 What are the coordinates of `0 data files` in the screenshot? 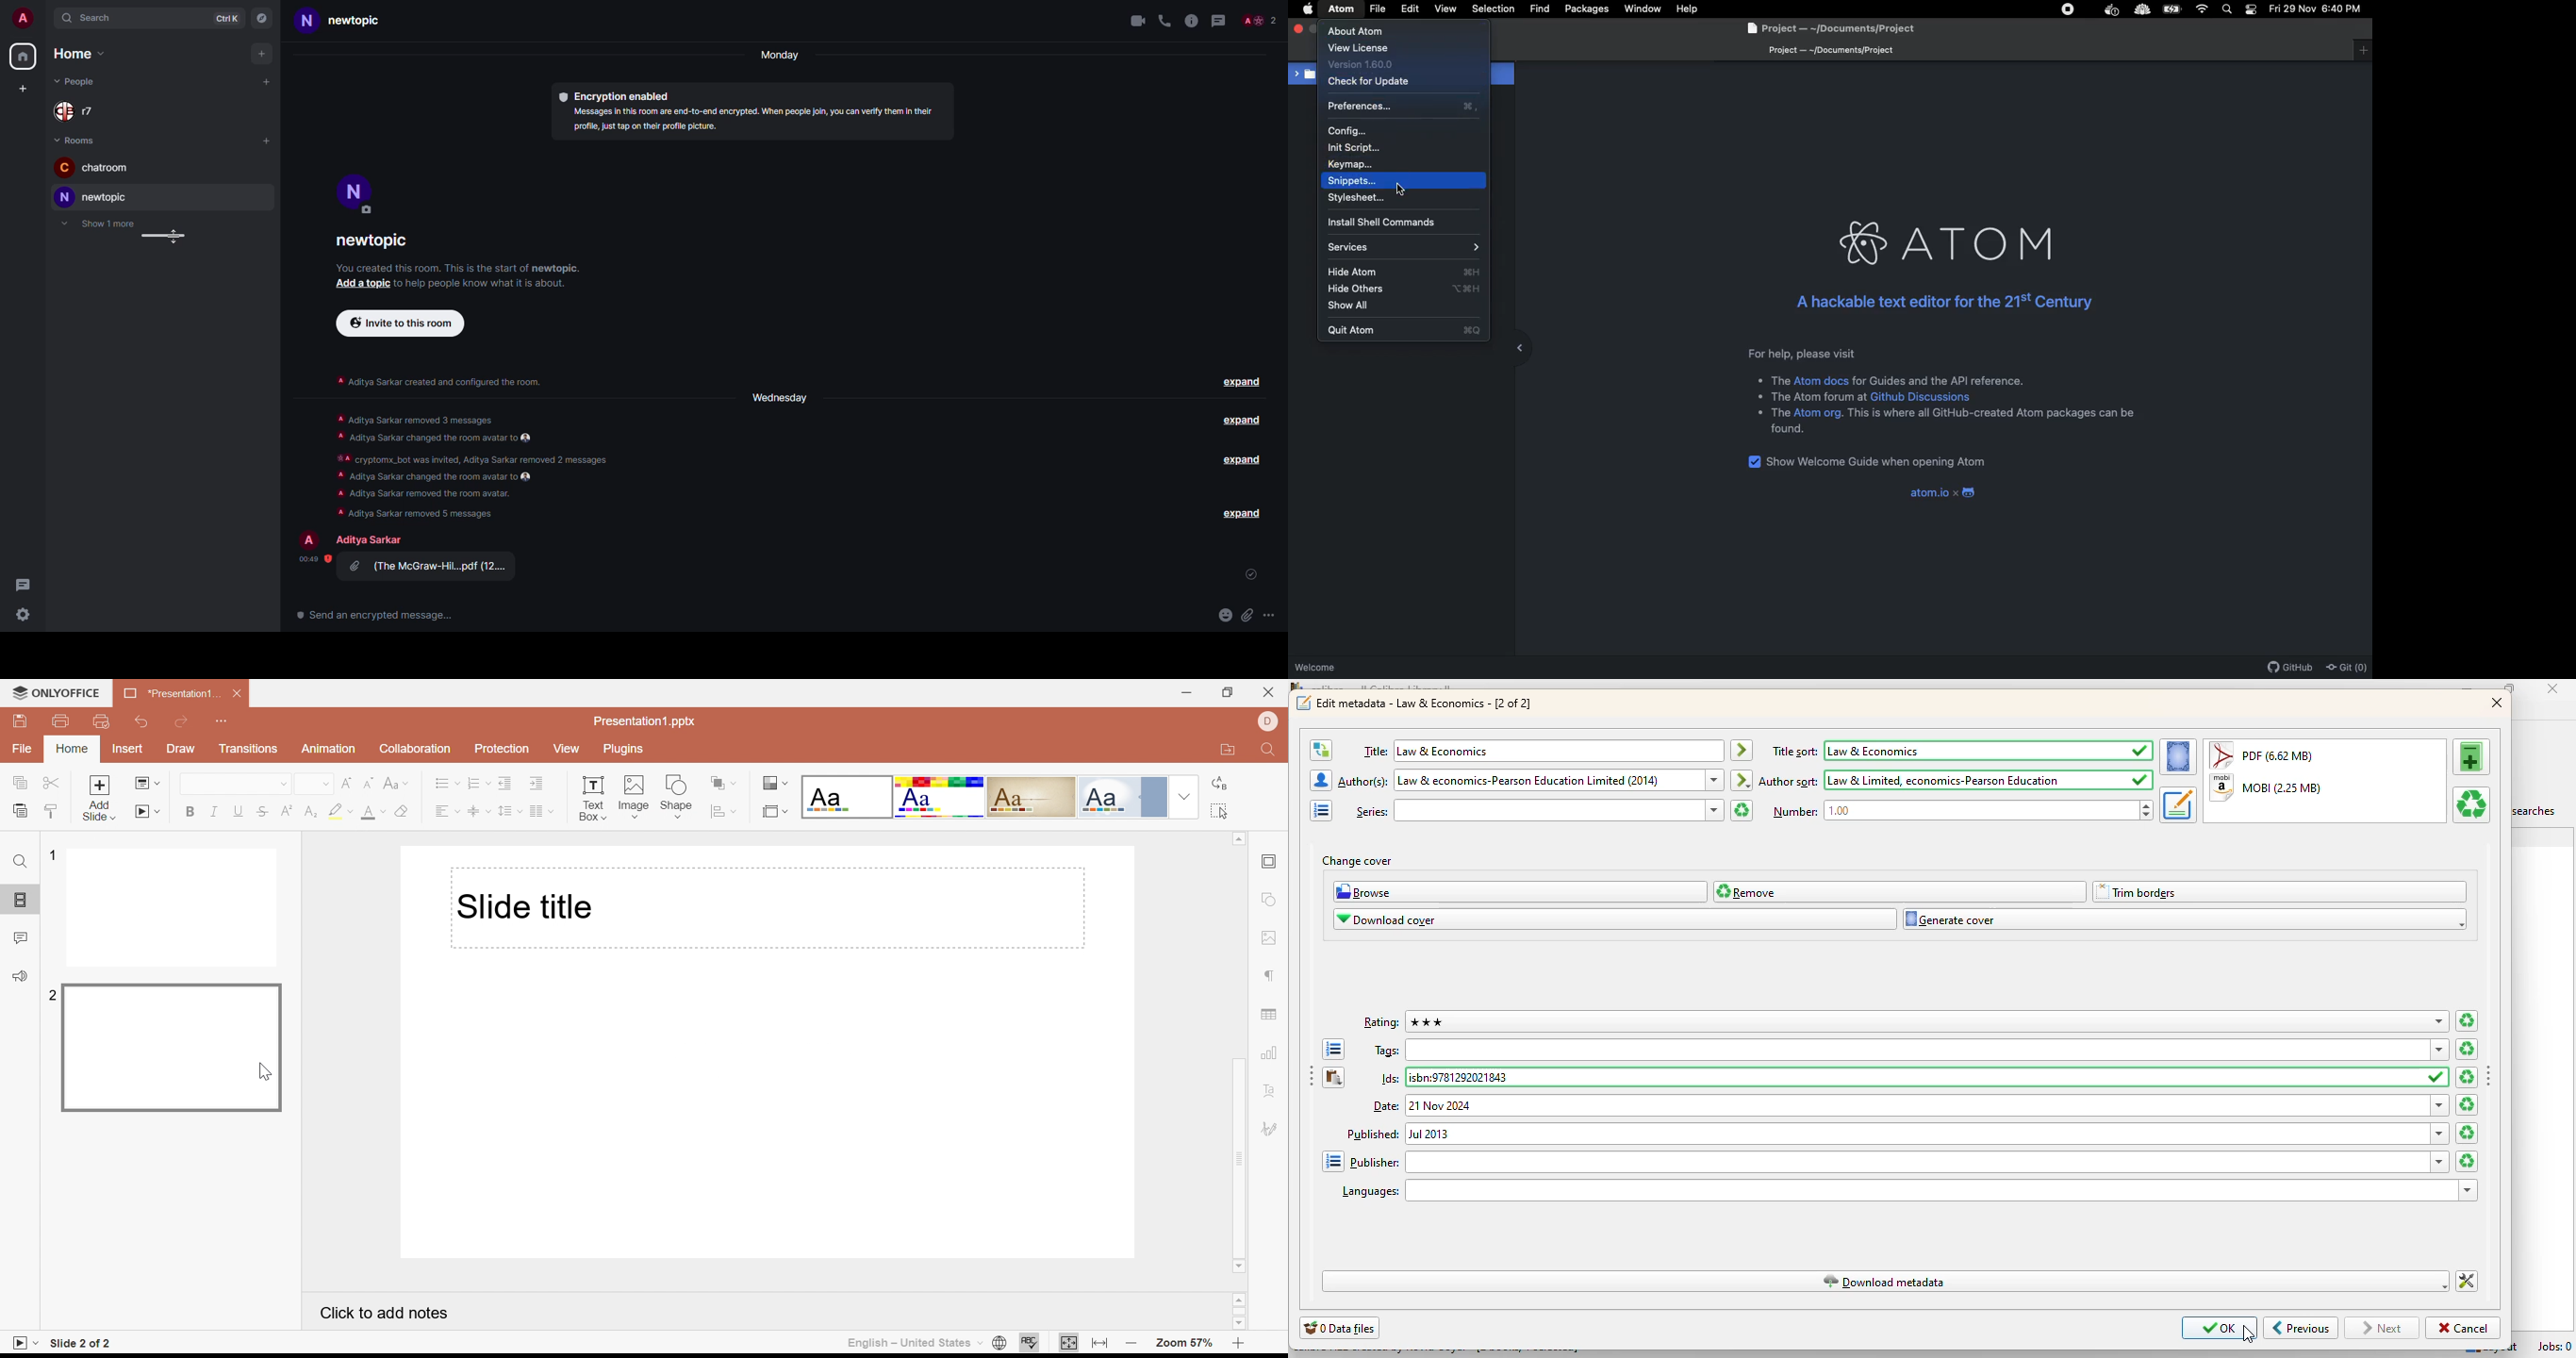 It's located at (1340, 1328).